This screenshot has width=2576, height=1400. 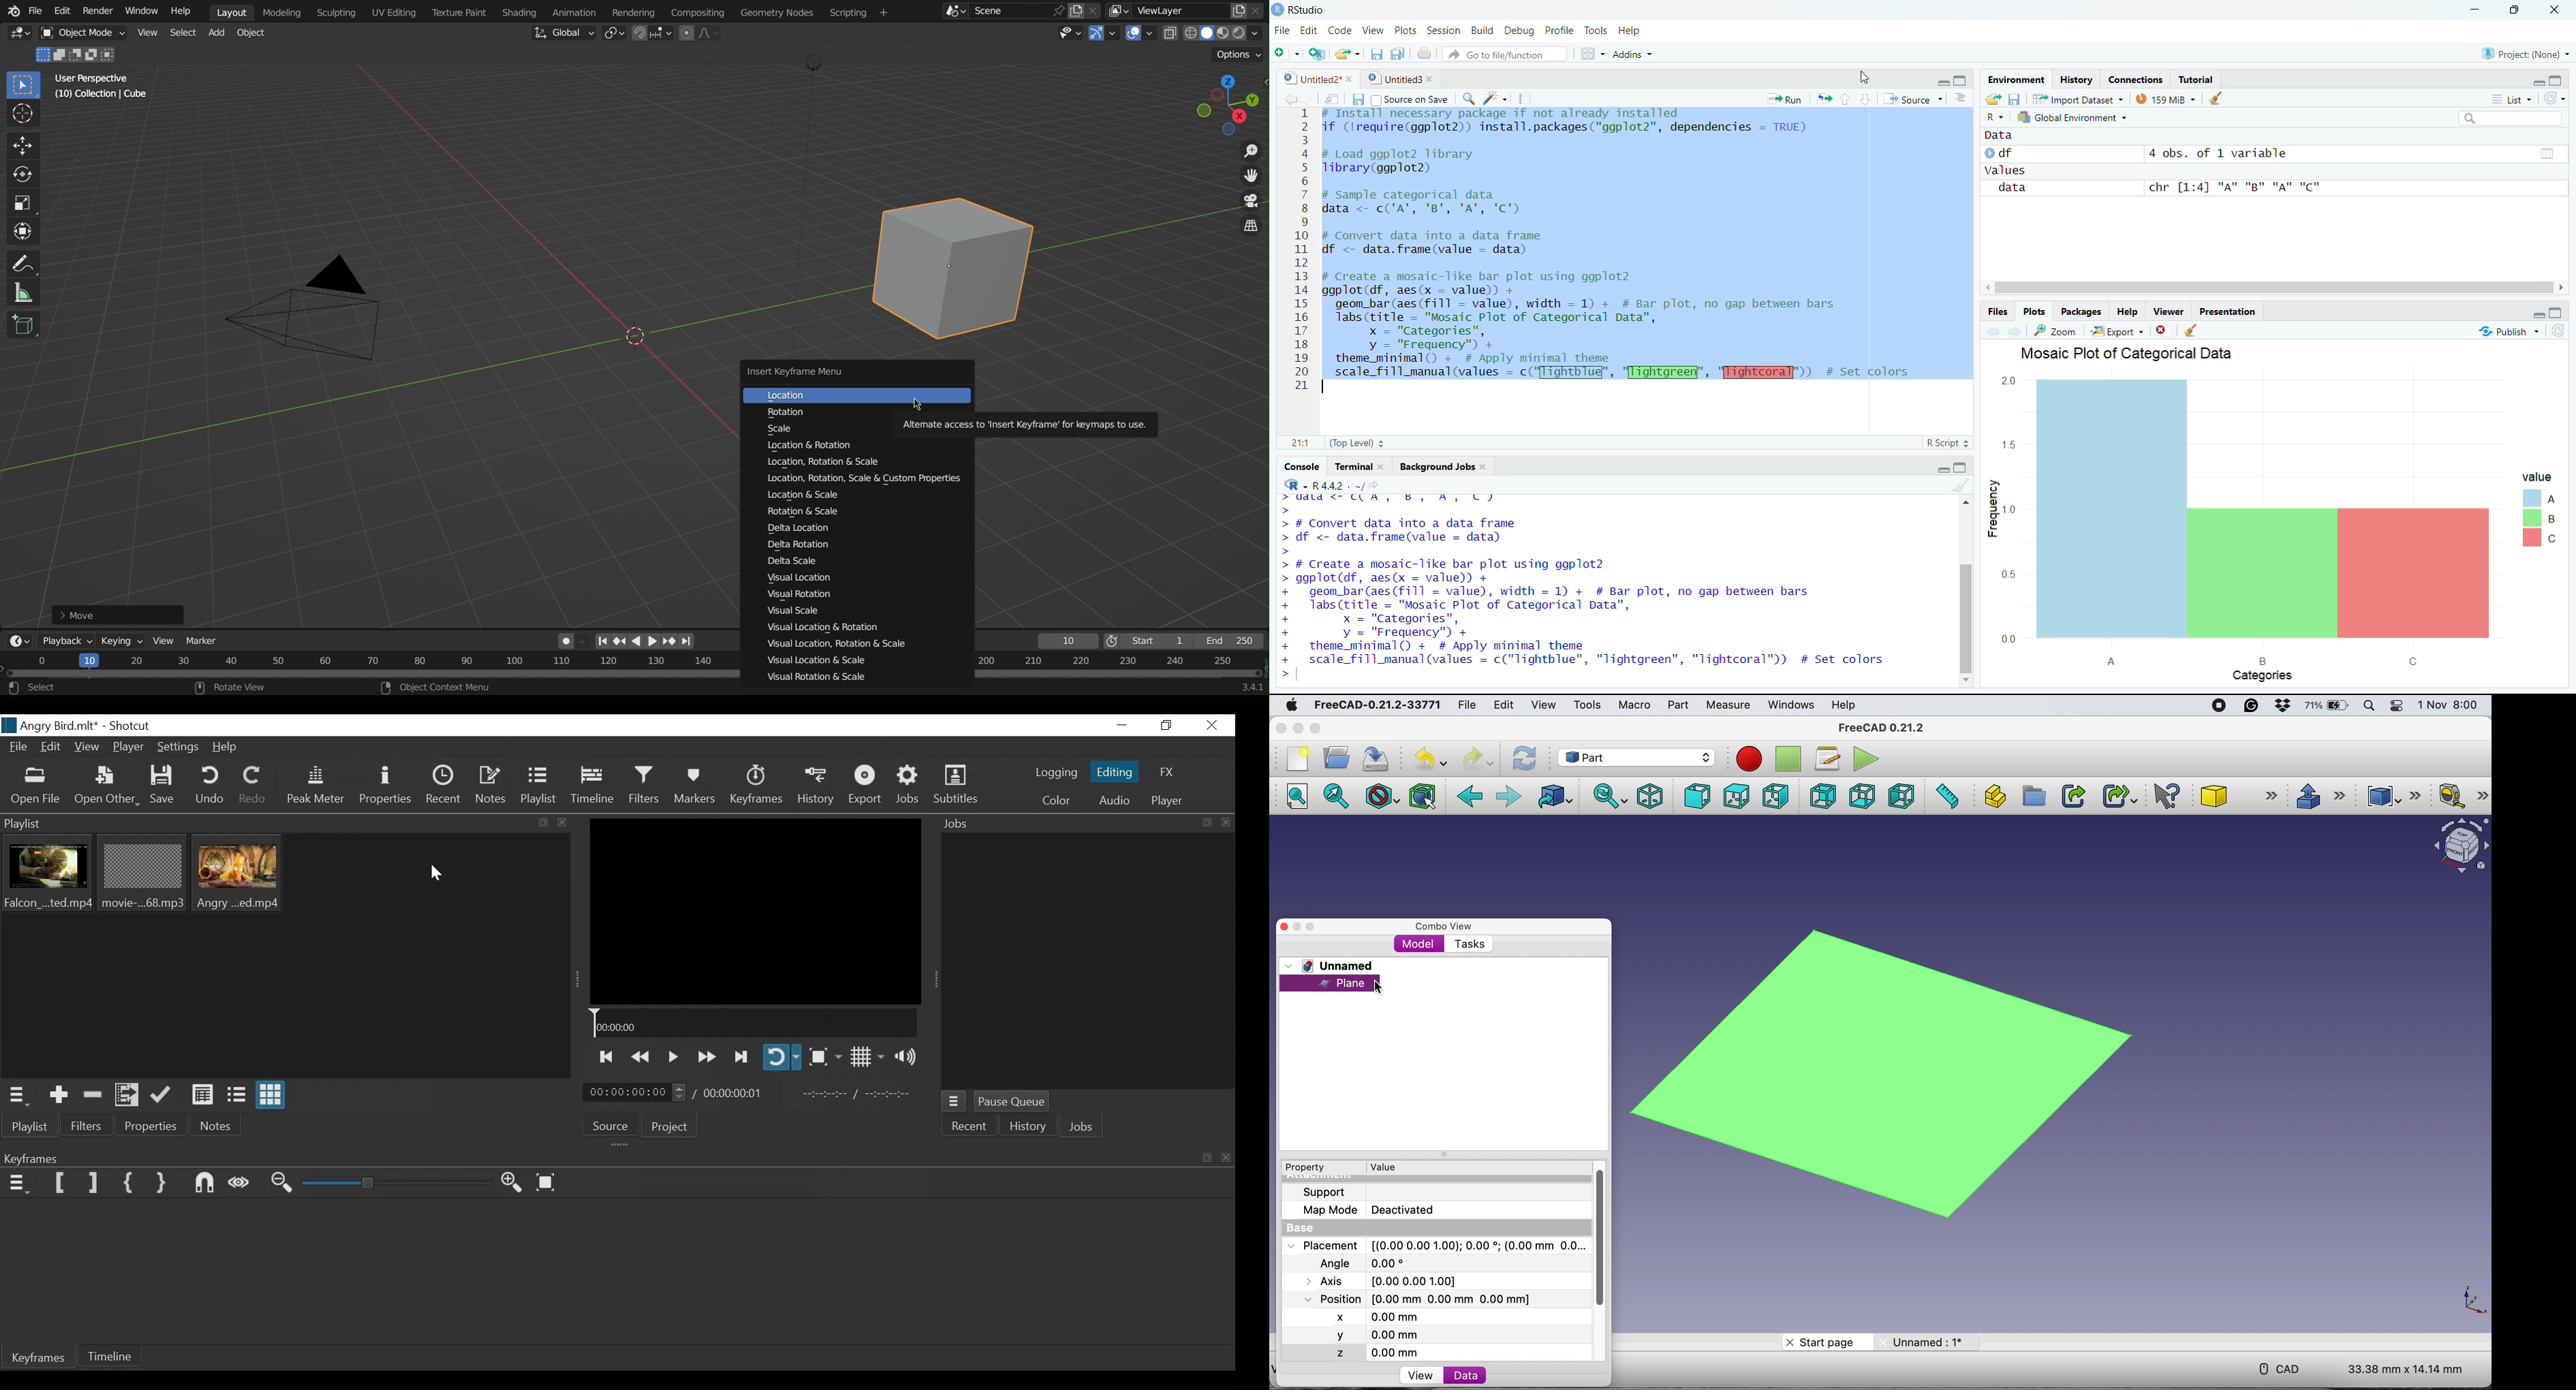 What do you see at coordinates (2287, 1368) in the screenshot?
I see `cad` at bounding box center [2287, 1368].